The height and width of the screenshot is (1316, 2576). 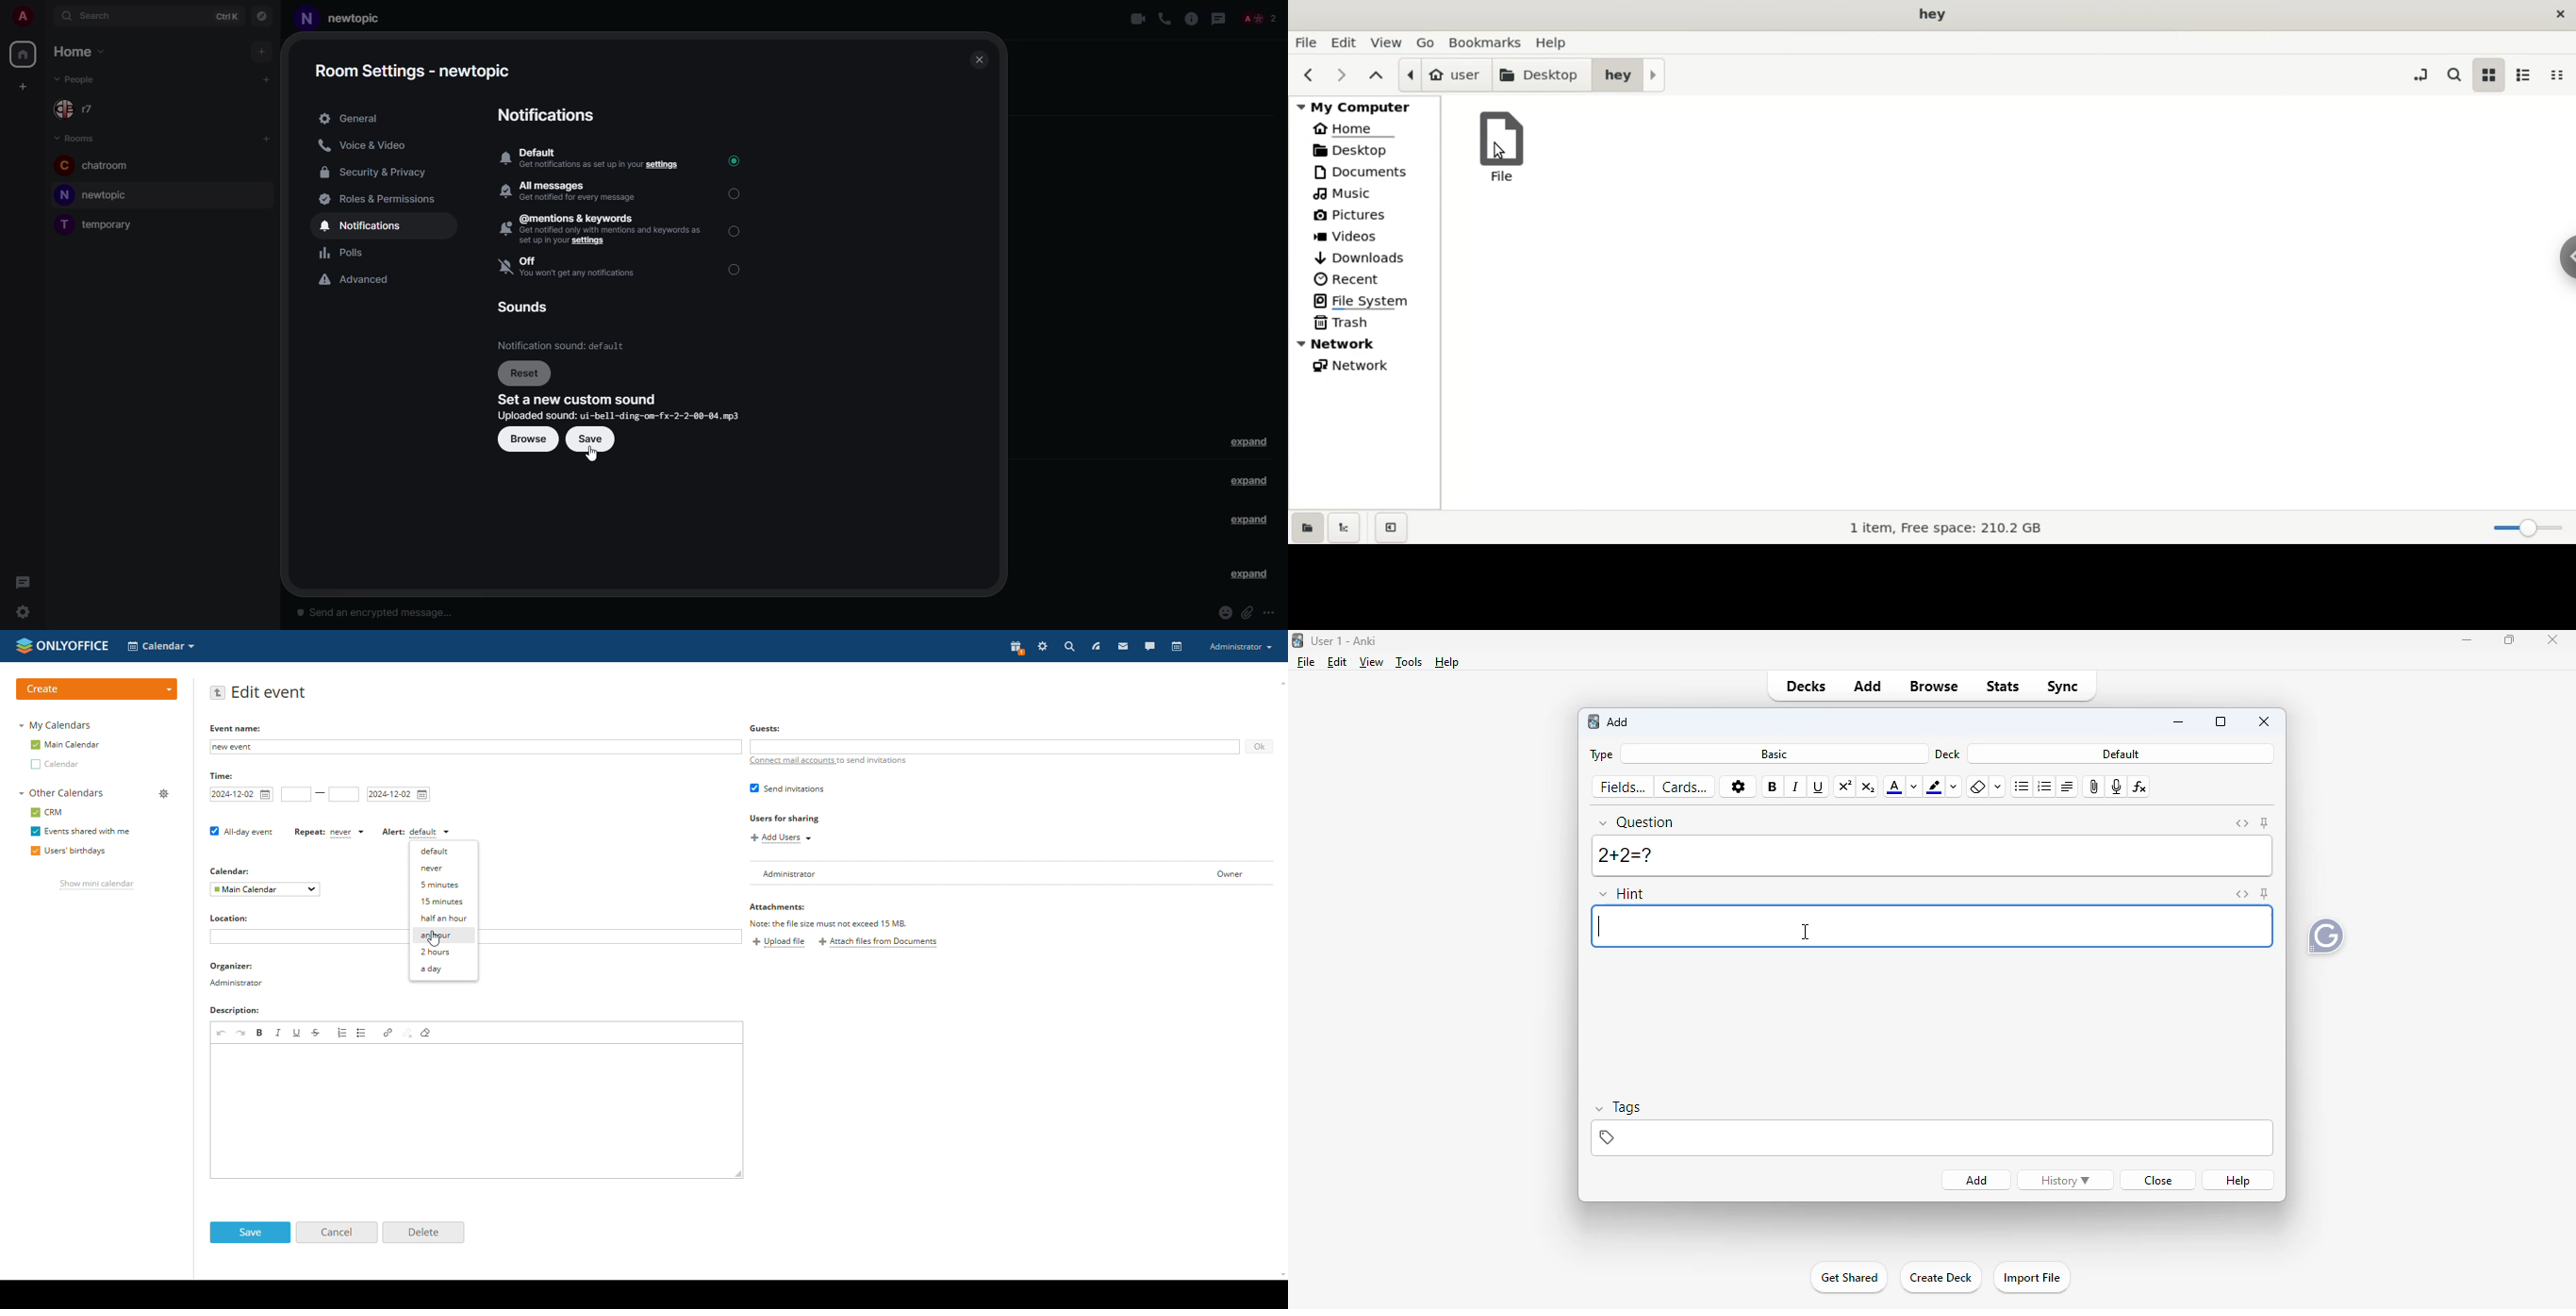 What do you see at coordinates (1410, 662) in the screenshot?
I see `tools` at bounding box center [1410, 662].